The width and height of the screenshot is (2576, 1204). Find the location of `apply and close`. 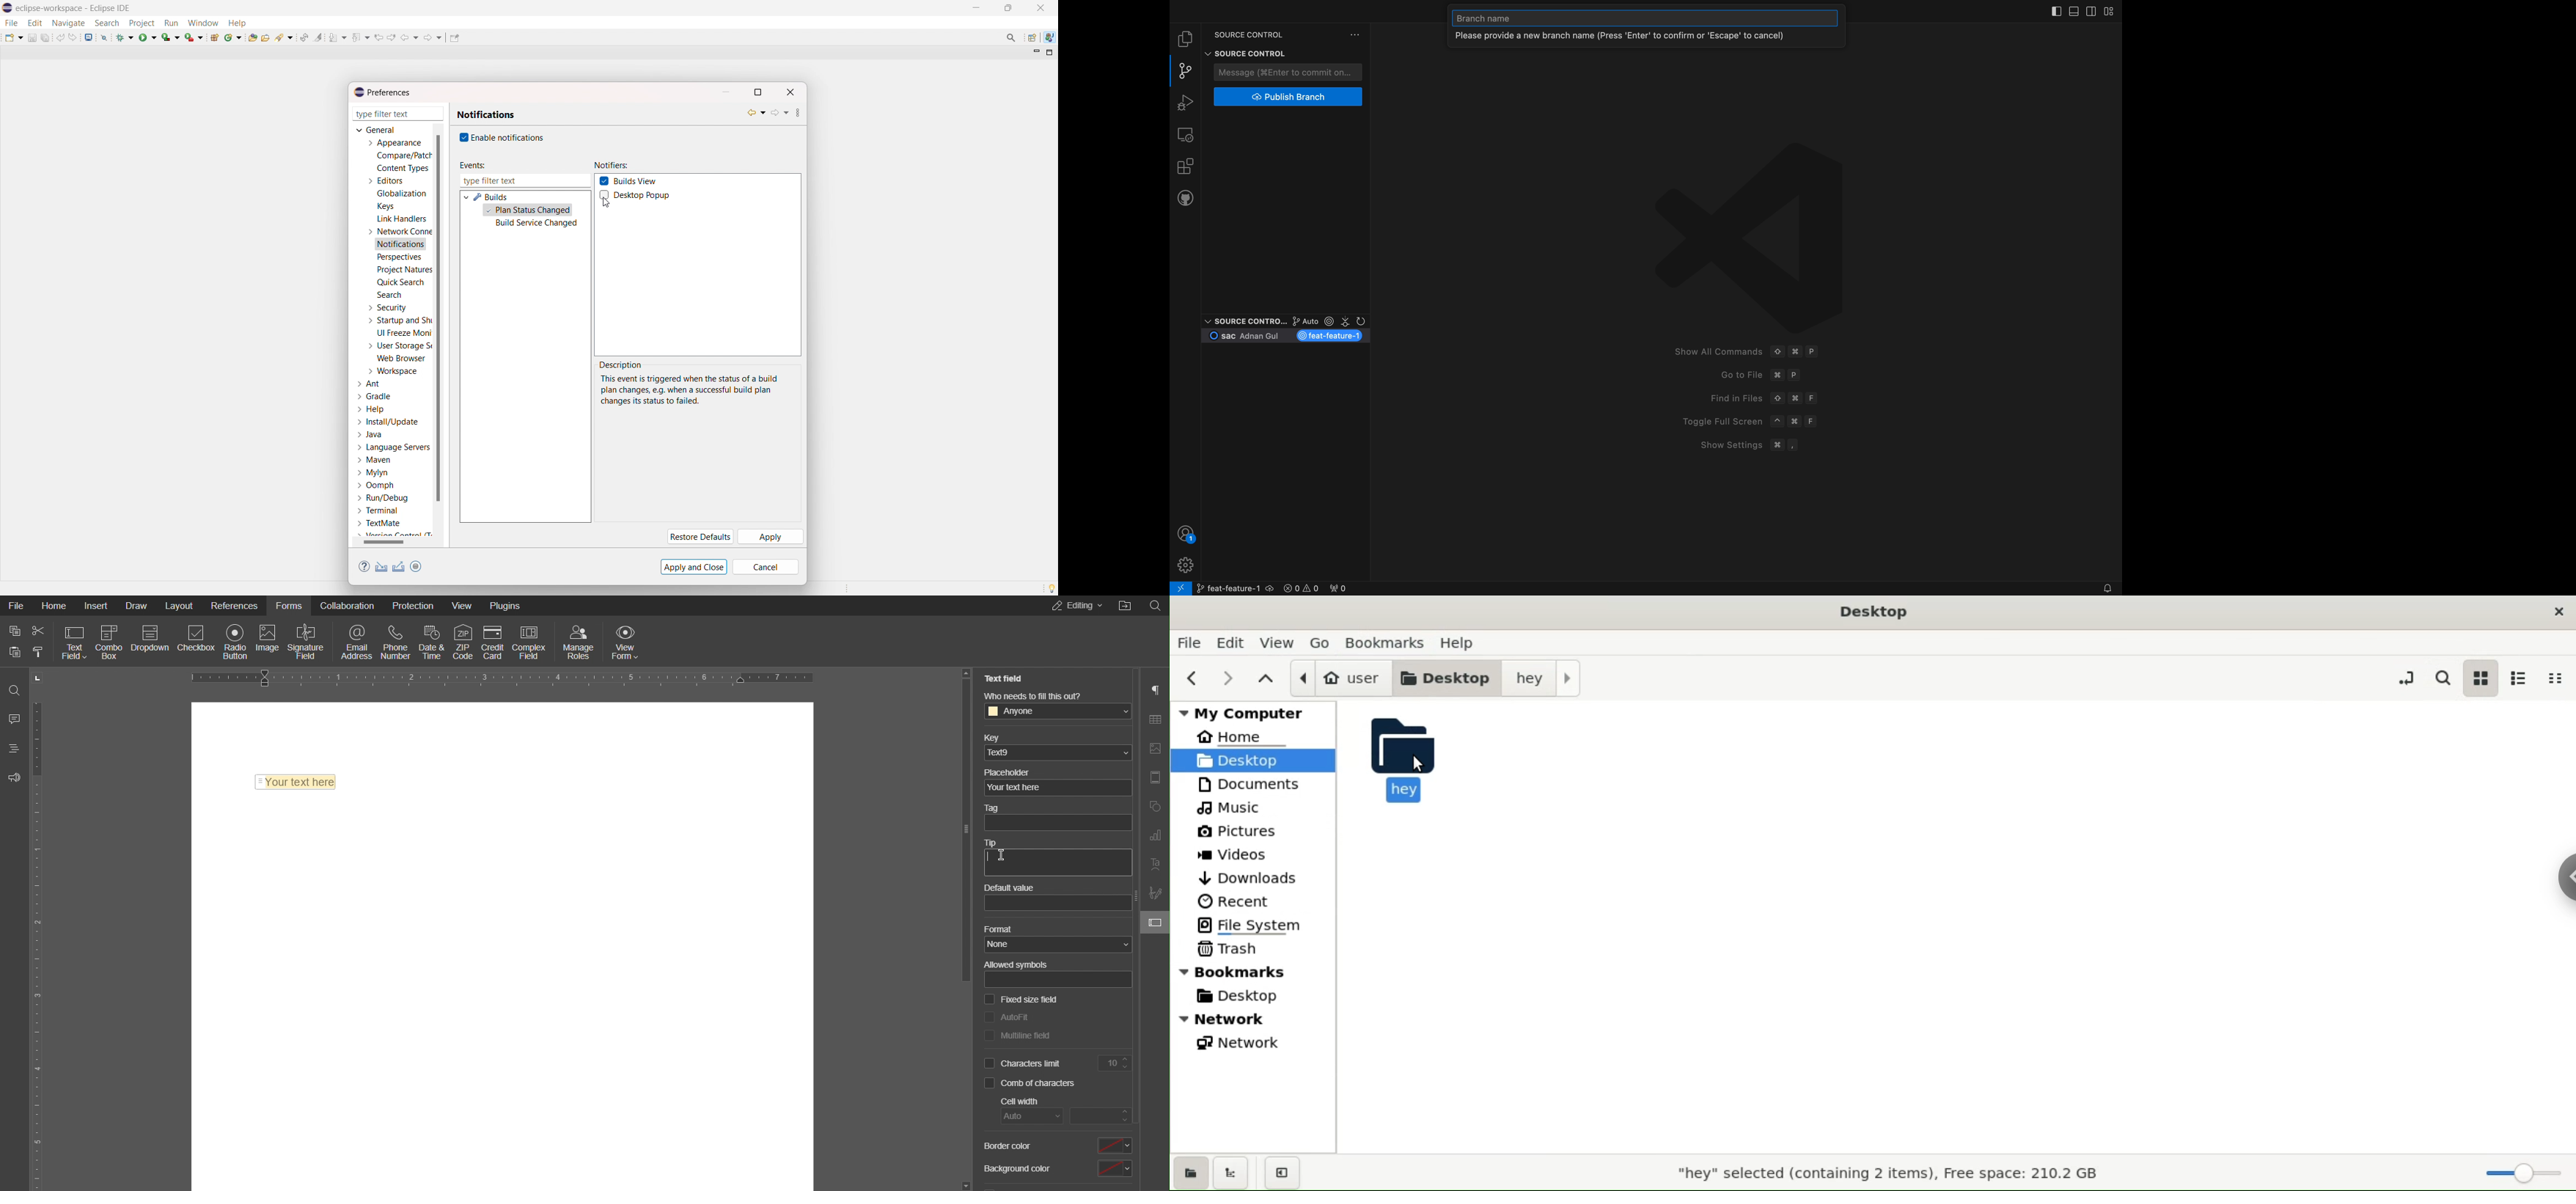

apply and close is located at coordinates (694, 567).